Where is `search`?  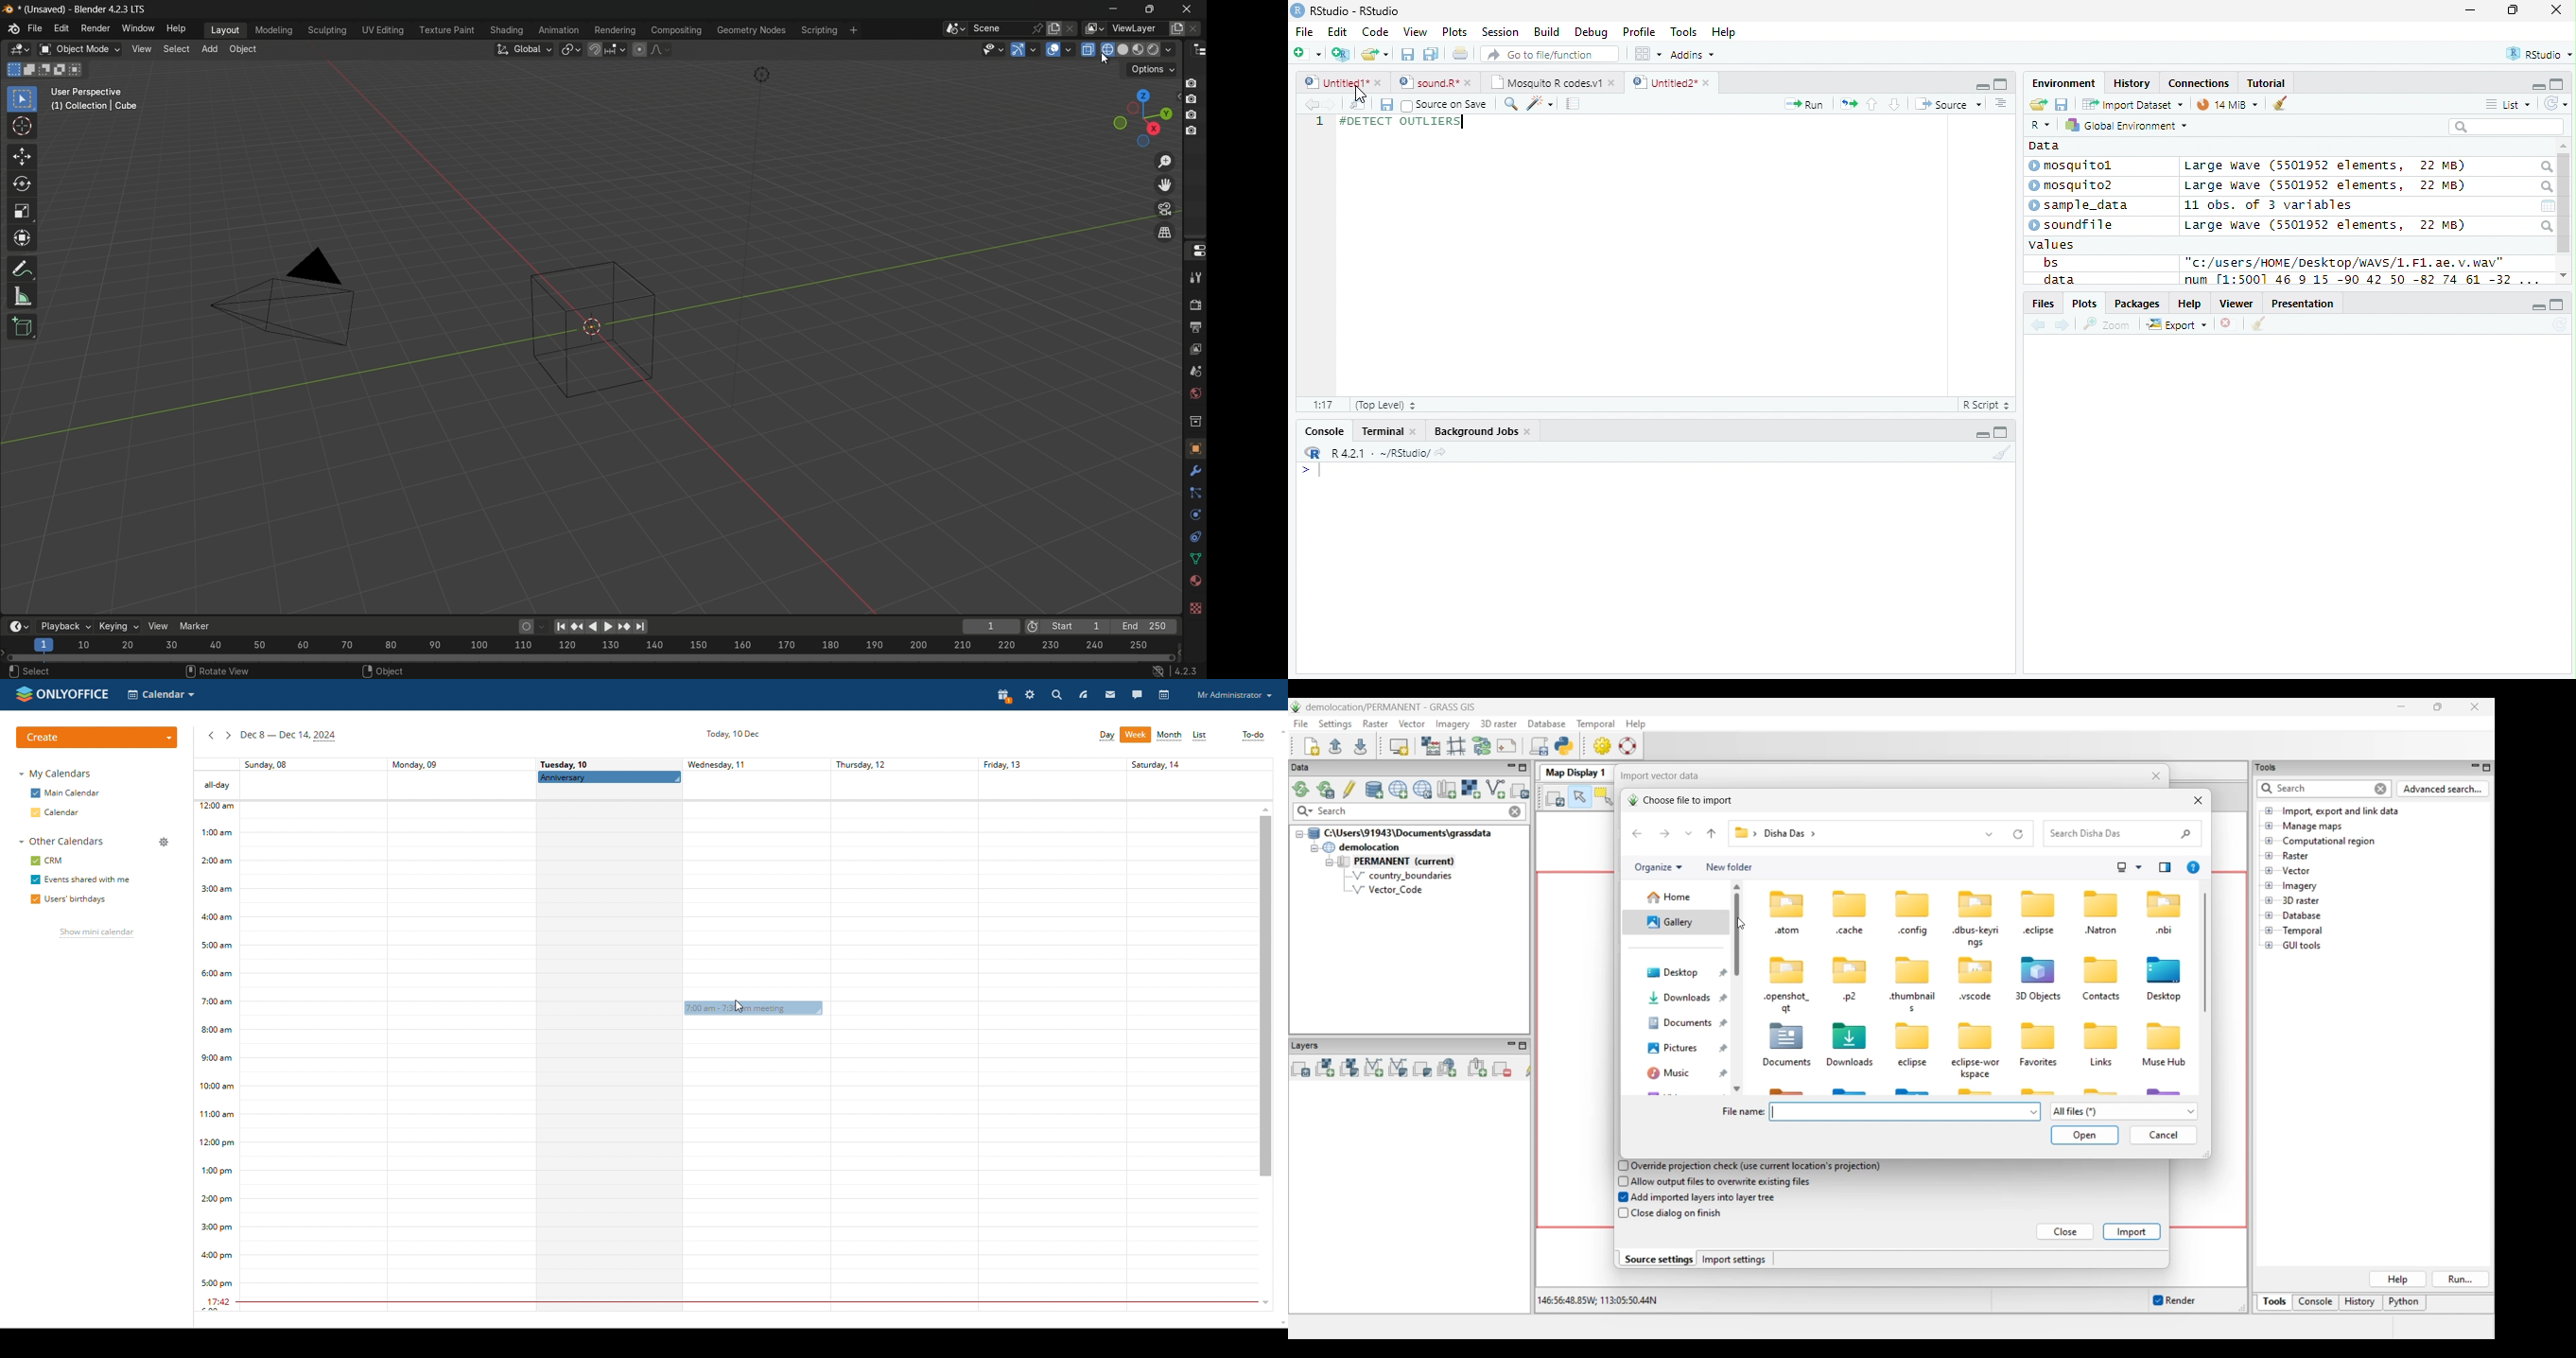 search is located at coordinates (2545, 187).